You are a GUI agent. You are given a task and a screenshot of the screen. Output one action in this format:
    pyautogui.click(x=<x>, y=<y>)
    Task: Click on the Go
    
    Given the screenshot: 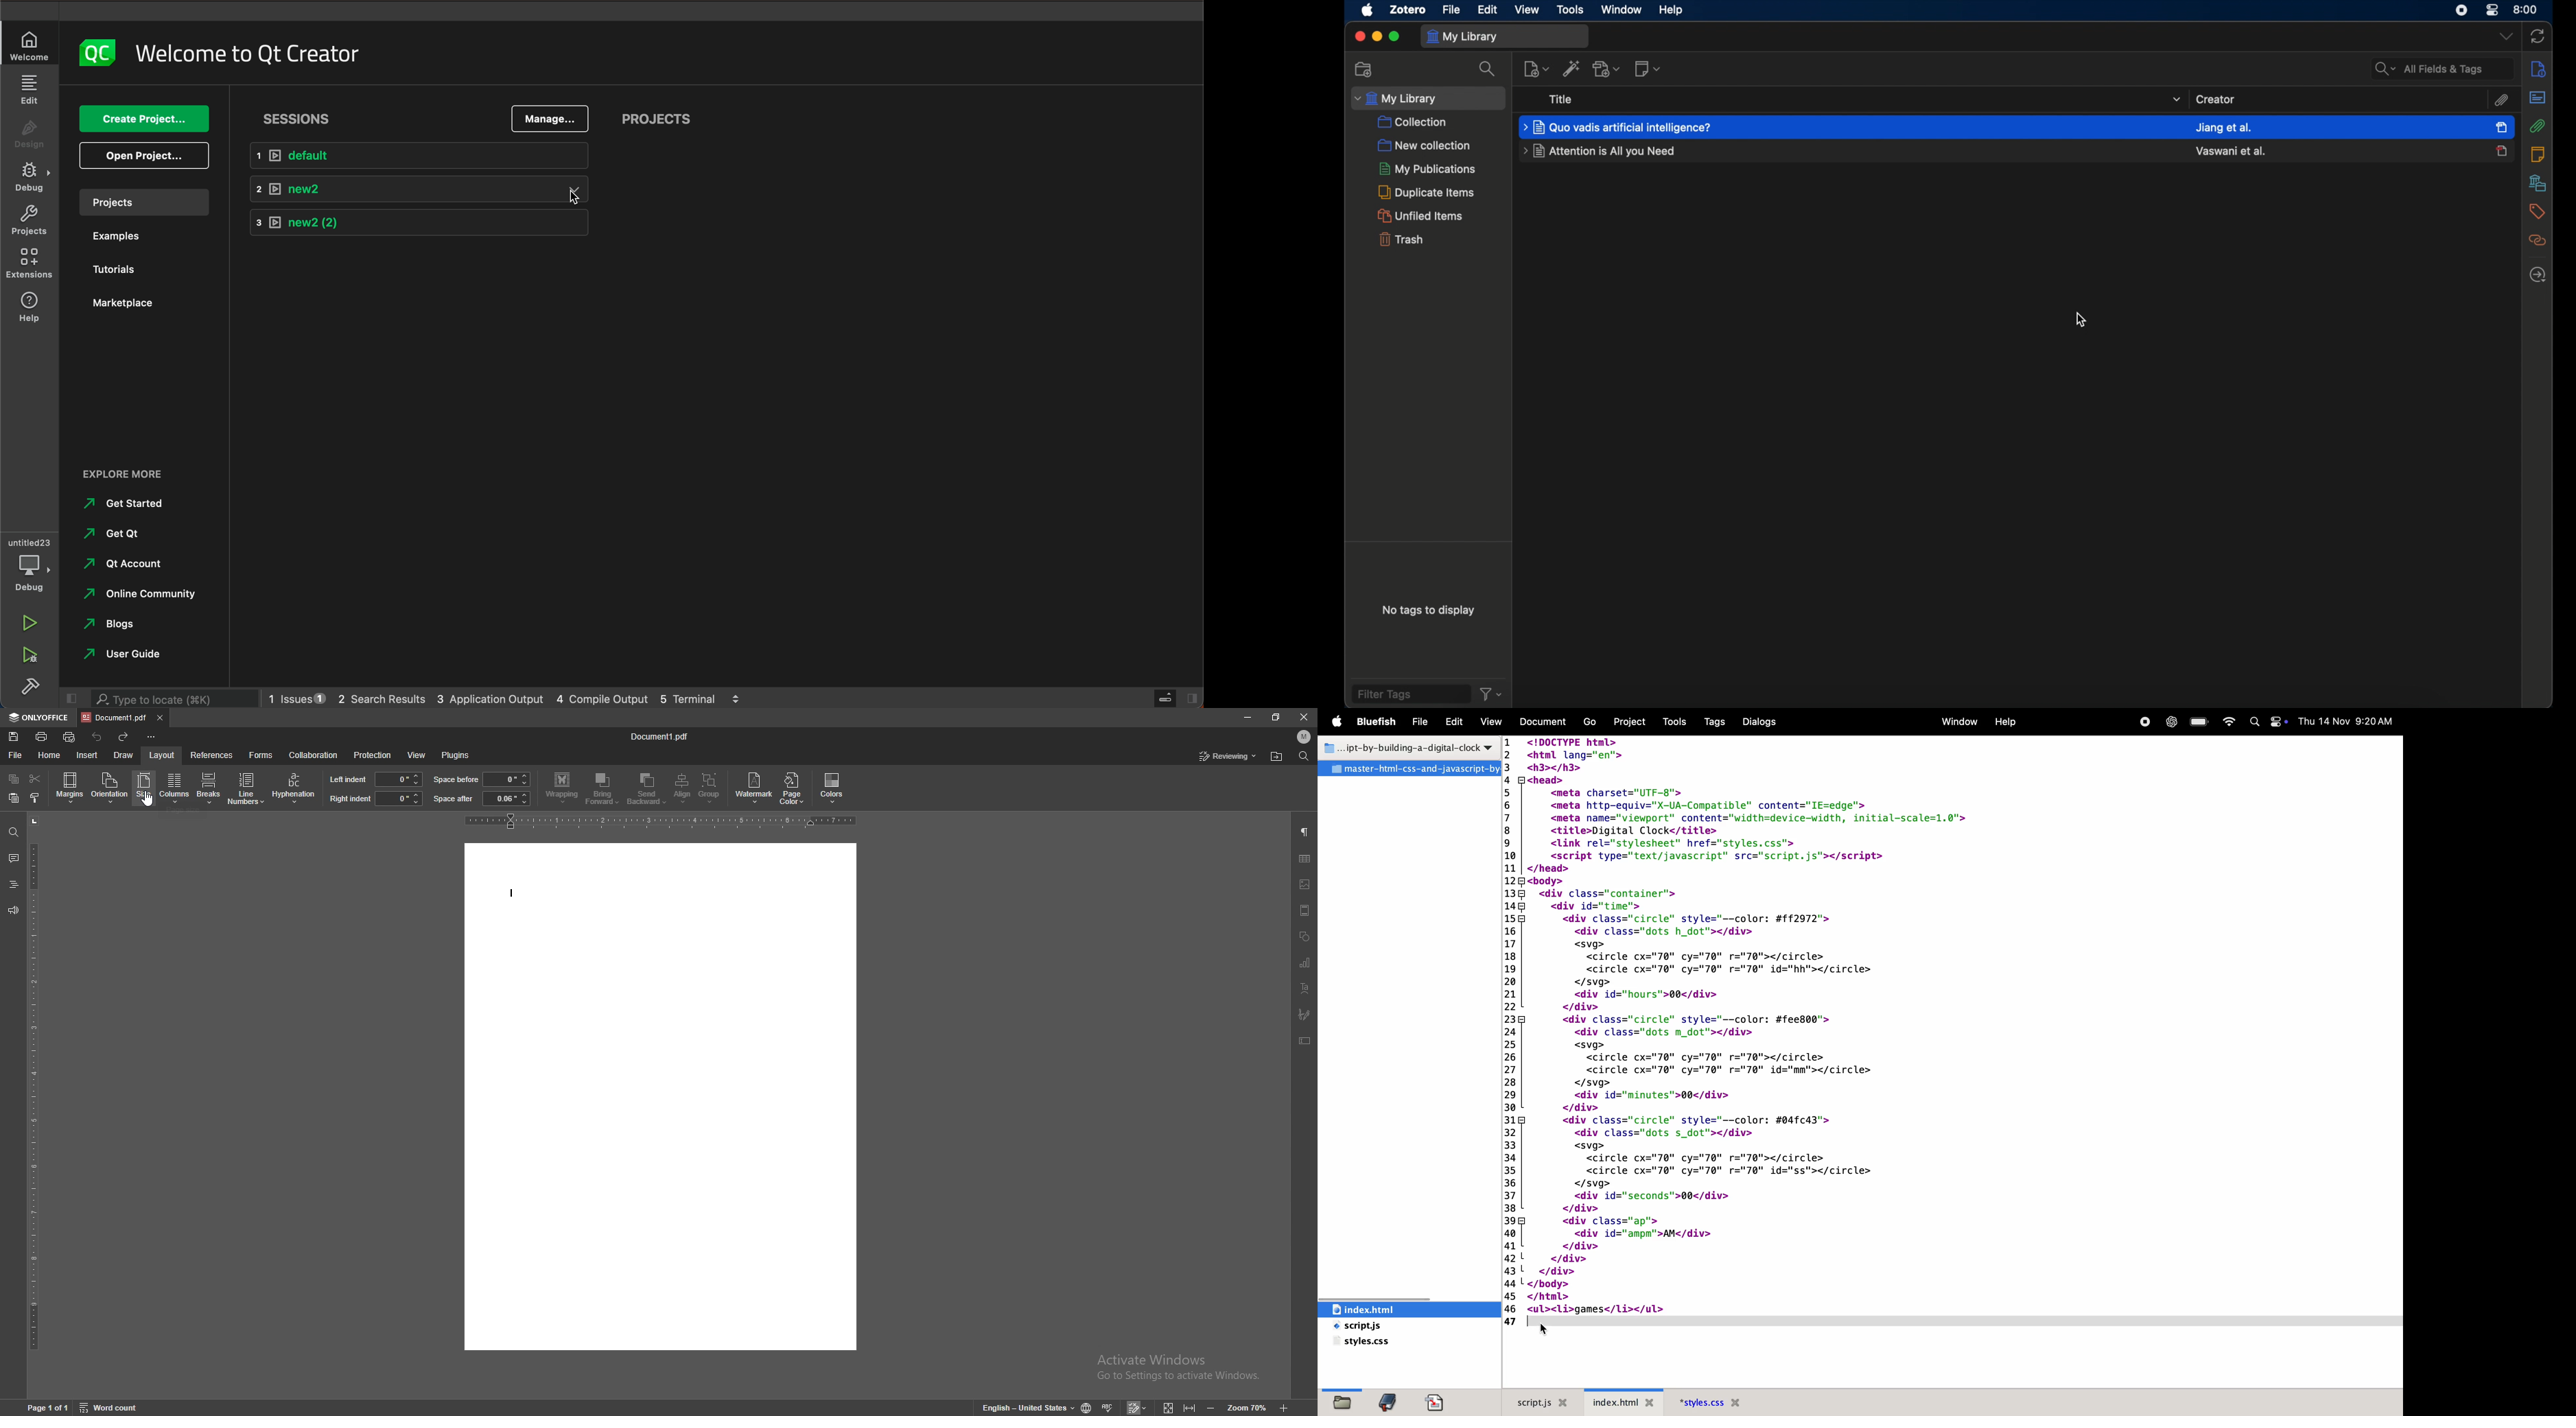 What is the action you would take?
    pyautogui.click(x=1591, y=723)
    